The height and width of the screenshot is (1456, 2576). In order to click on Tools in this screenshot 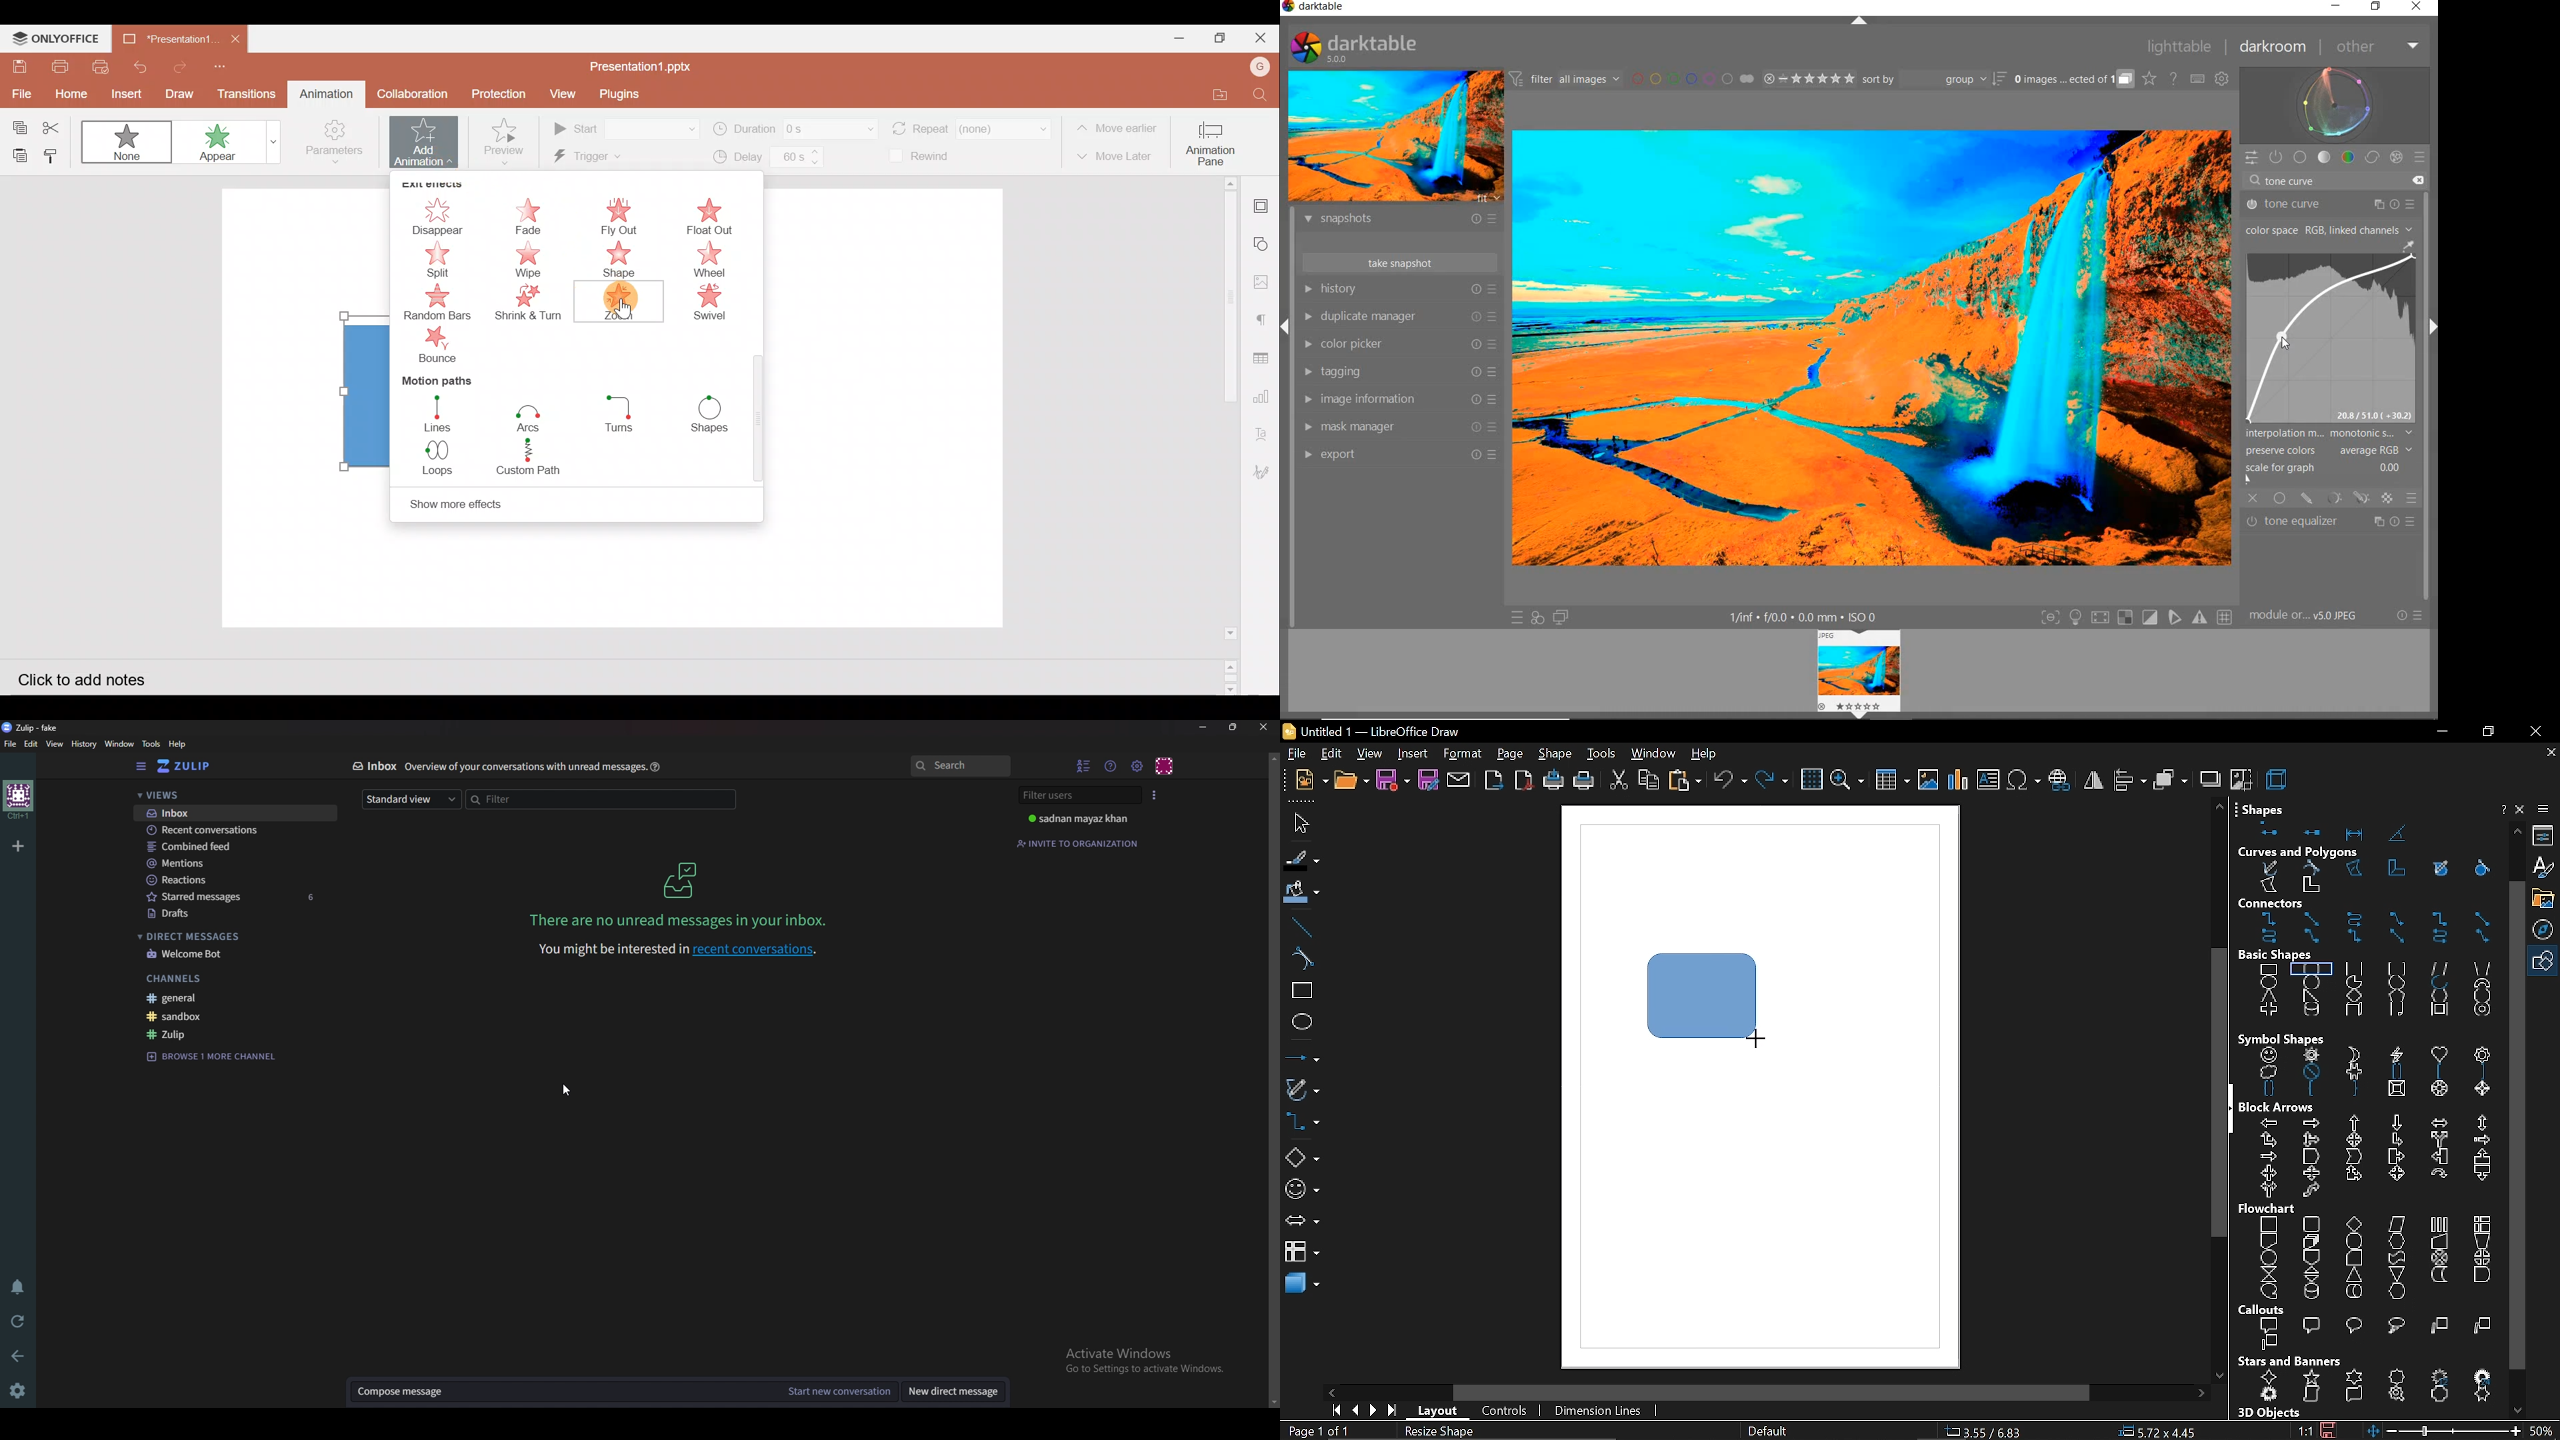, I will do `click(151, 744)`.